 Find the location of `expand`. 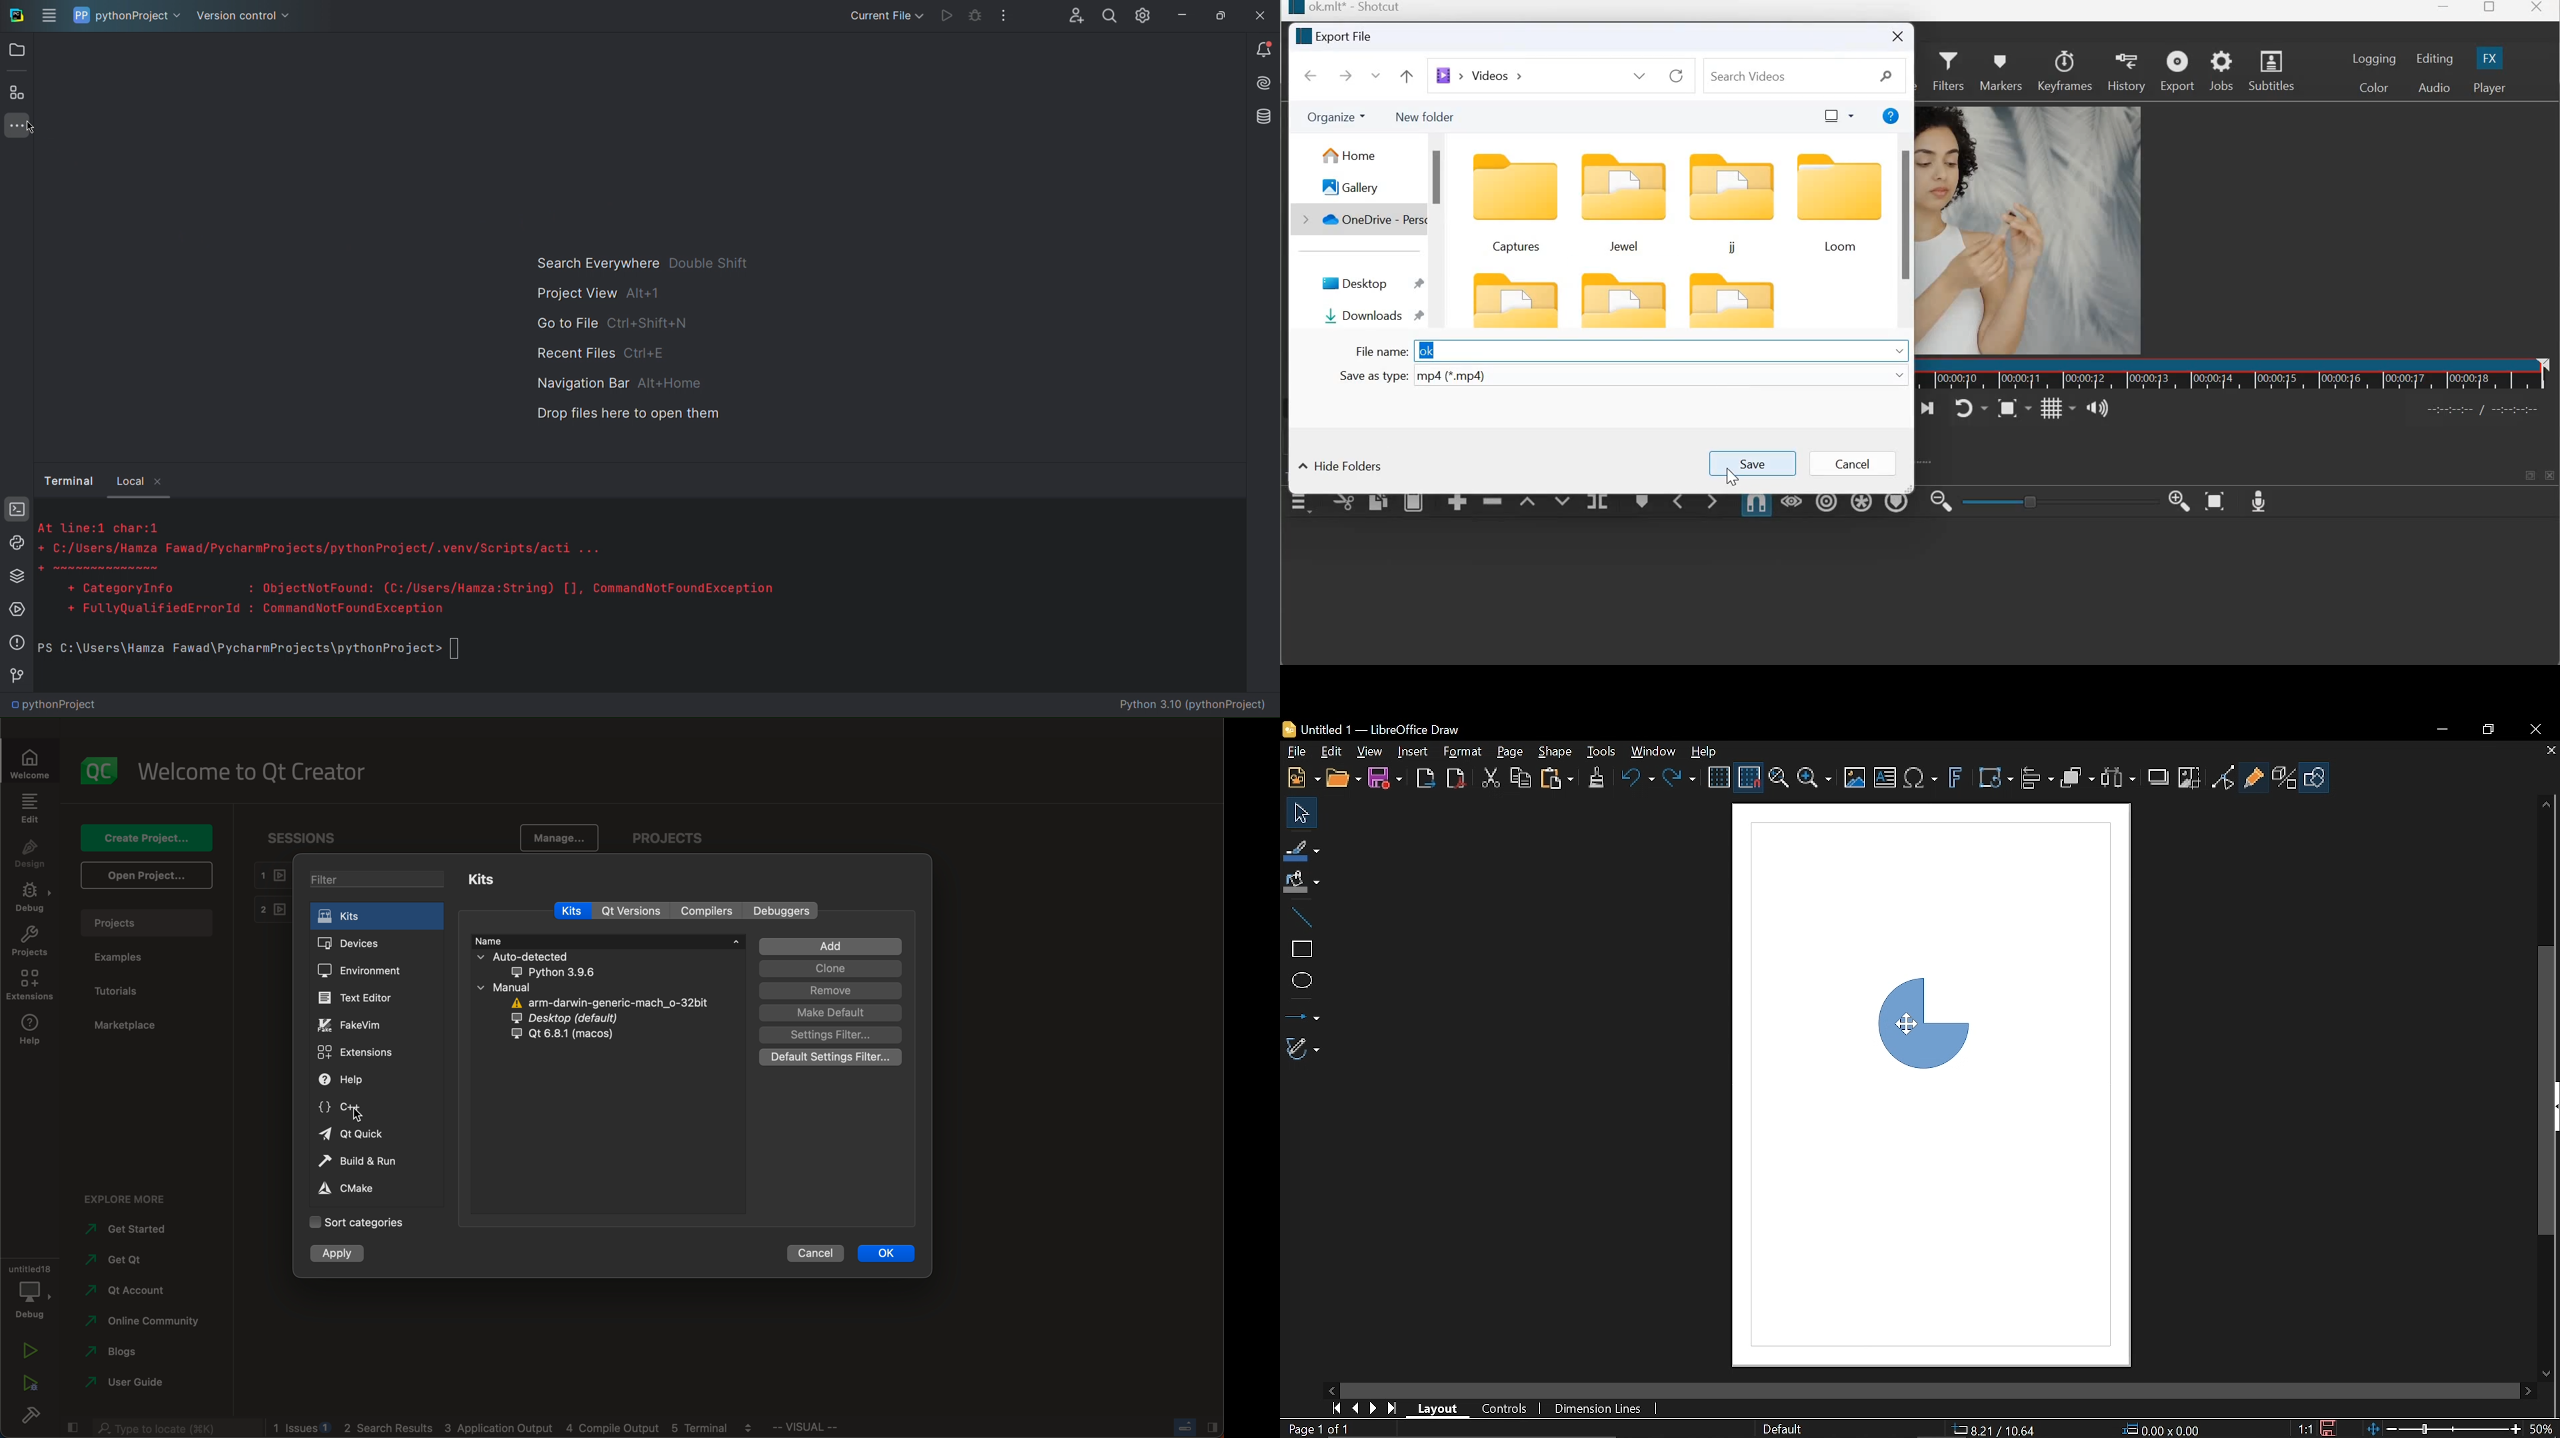

expand is located at coordinates (1930, 461).